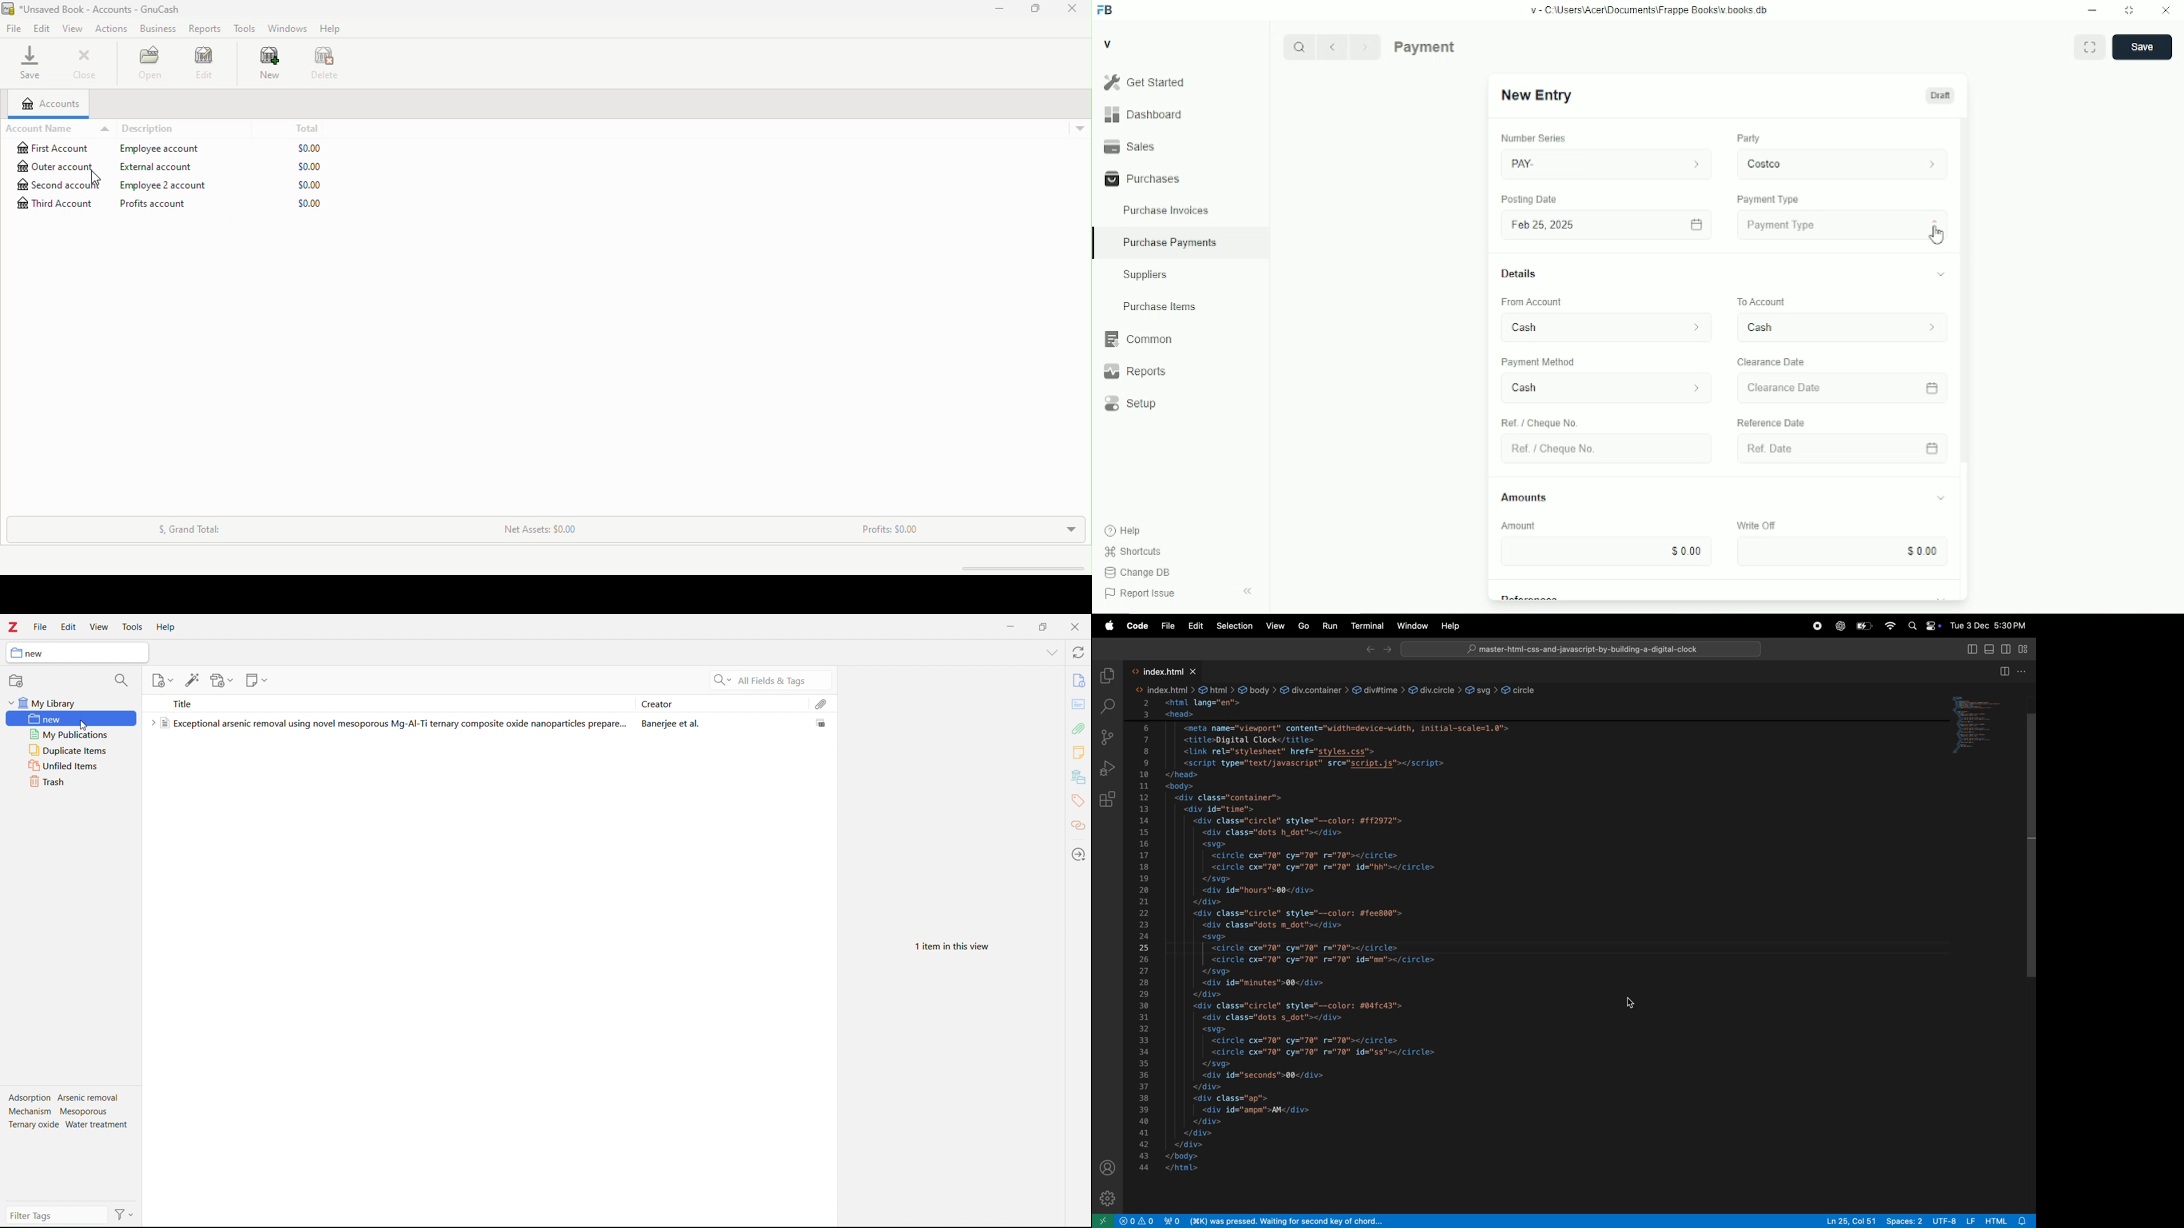 This screenshot has width=2184, height=1232. What do you see at coordinates (1108, 43) in the screenshot?
I see `V` at bounding box center [1108, 43].